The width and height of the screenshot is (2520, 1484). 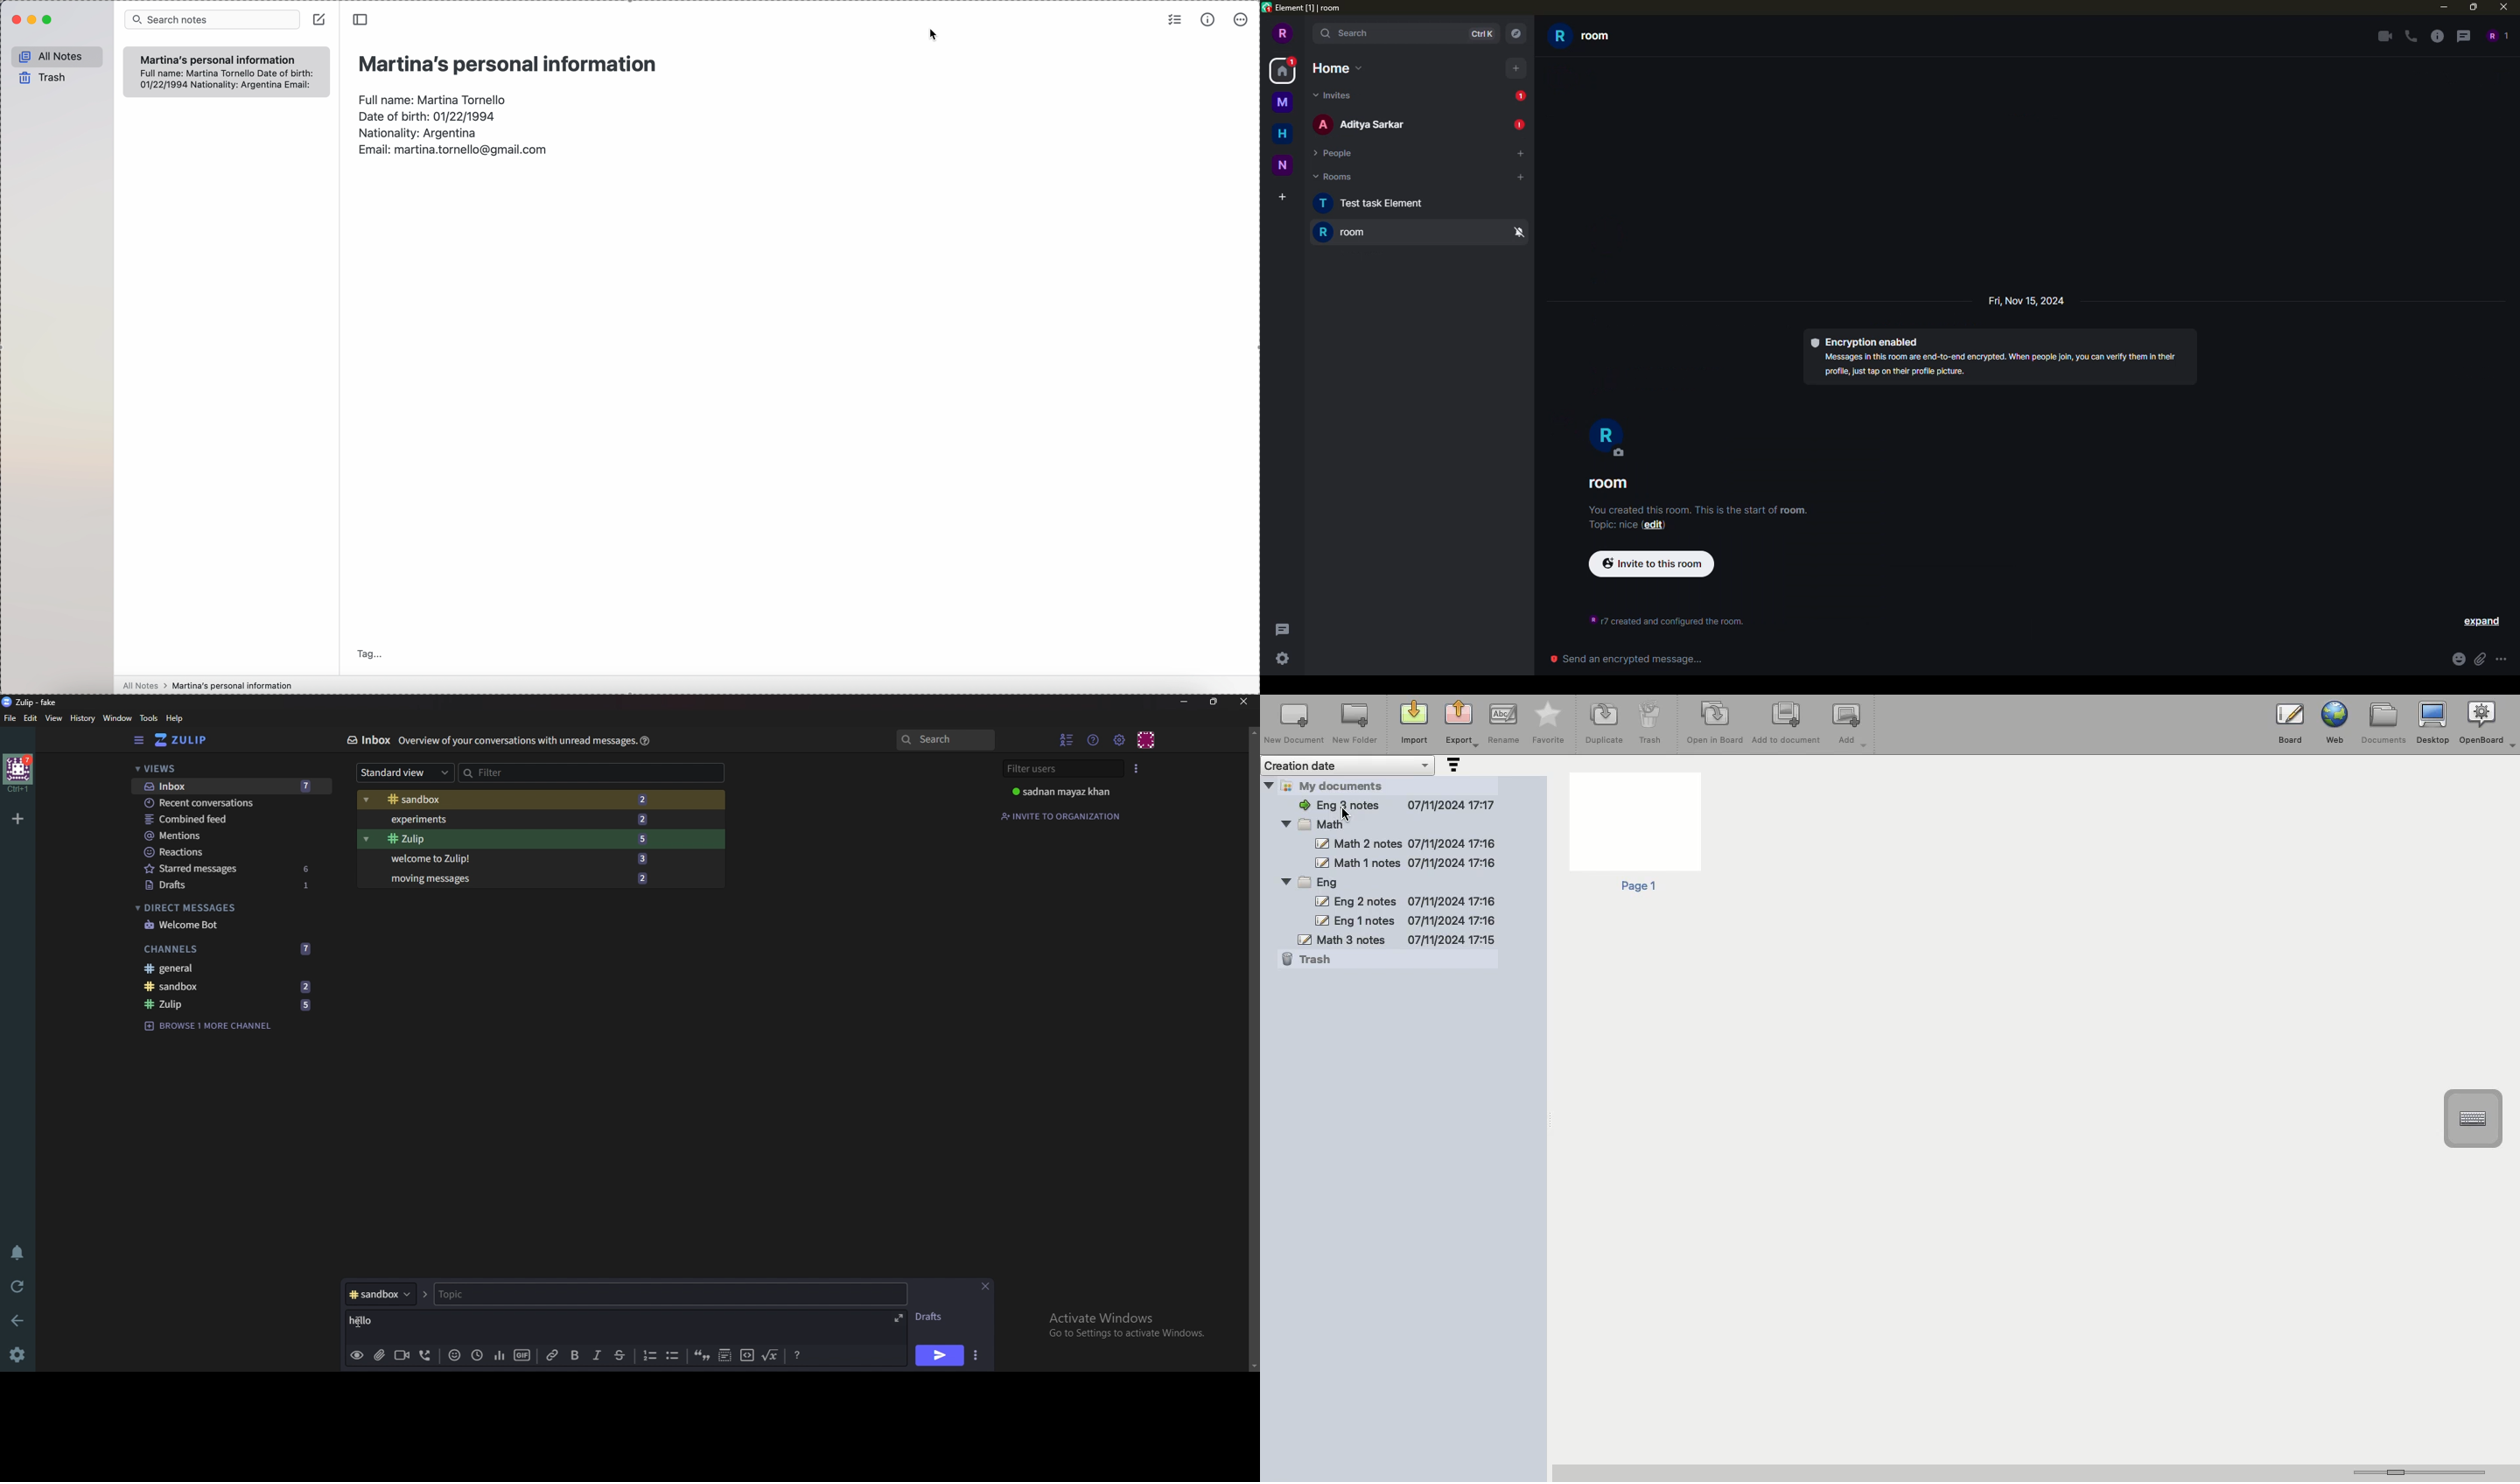 I want to click on Welcome to Zulip, so click(x=517, y=859).